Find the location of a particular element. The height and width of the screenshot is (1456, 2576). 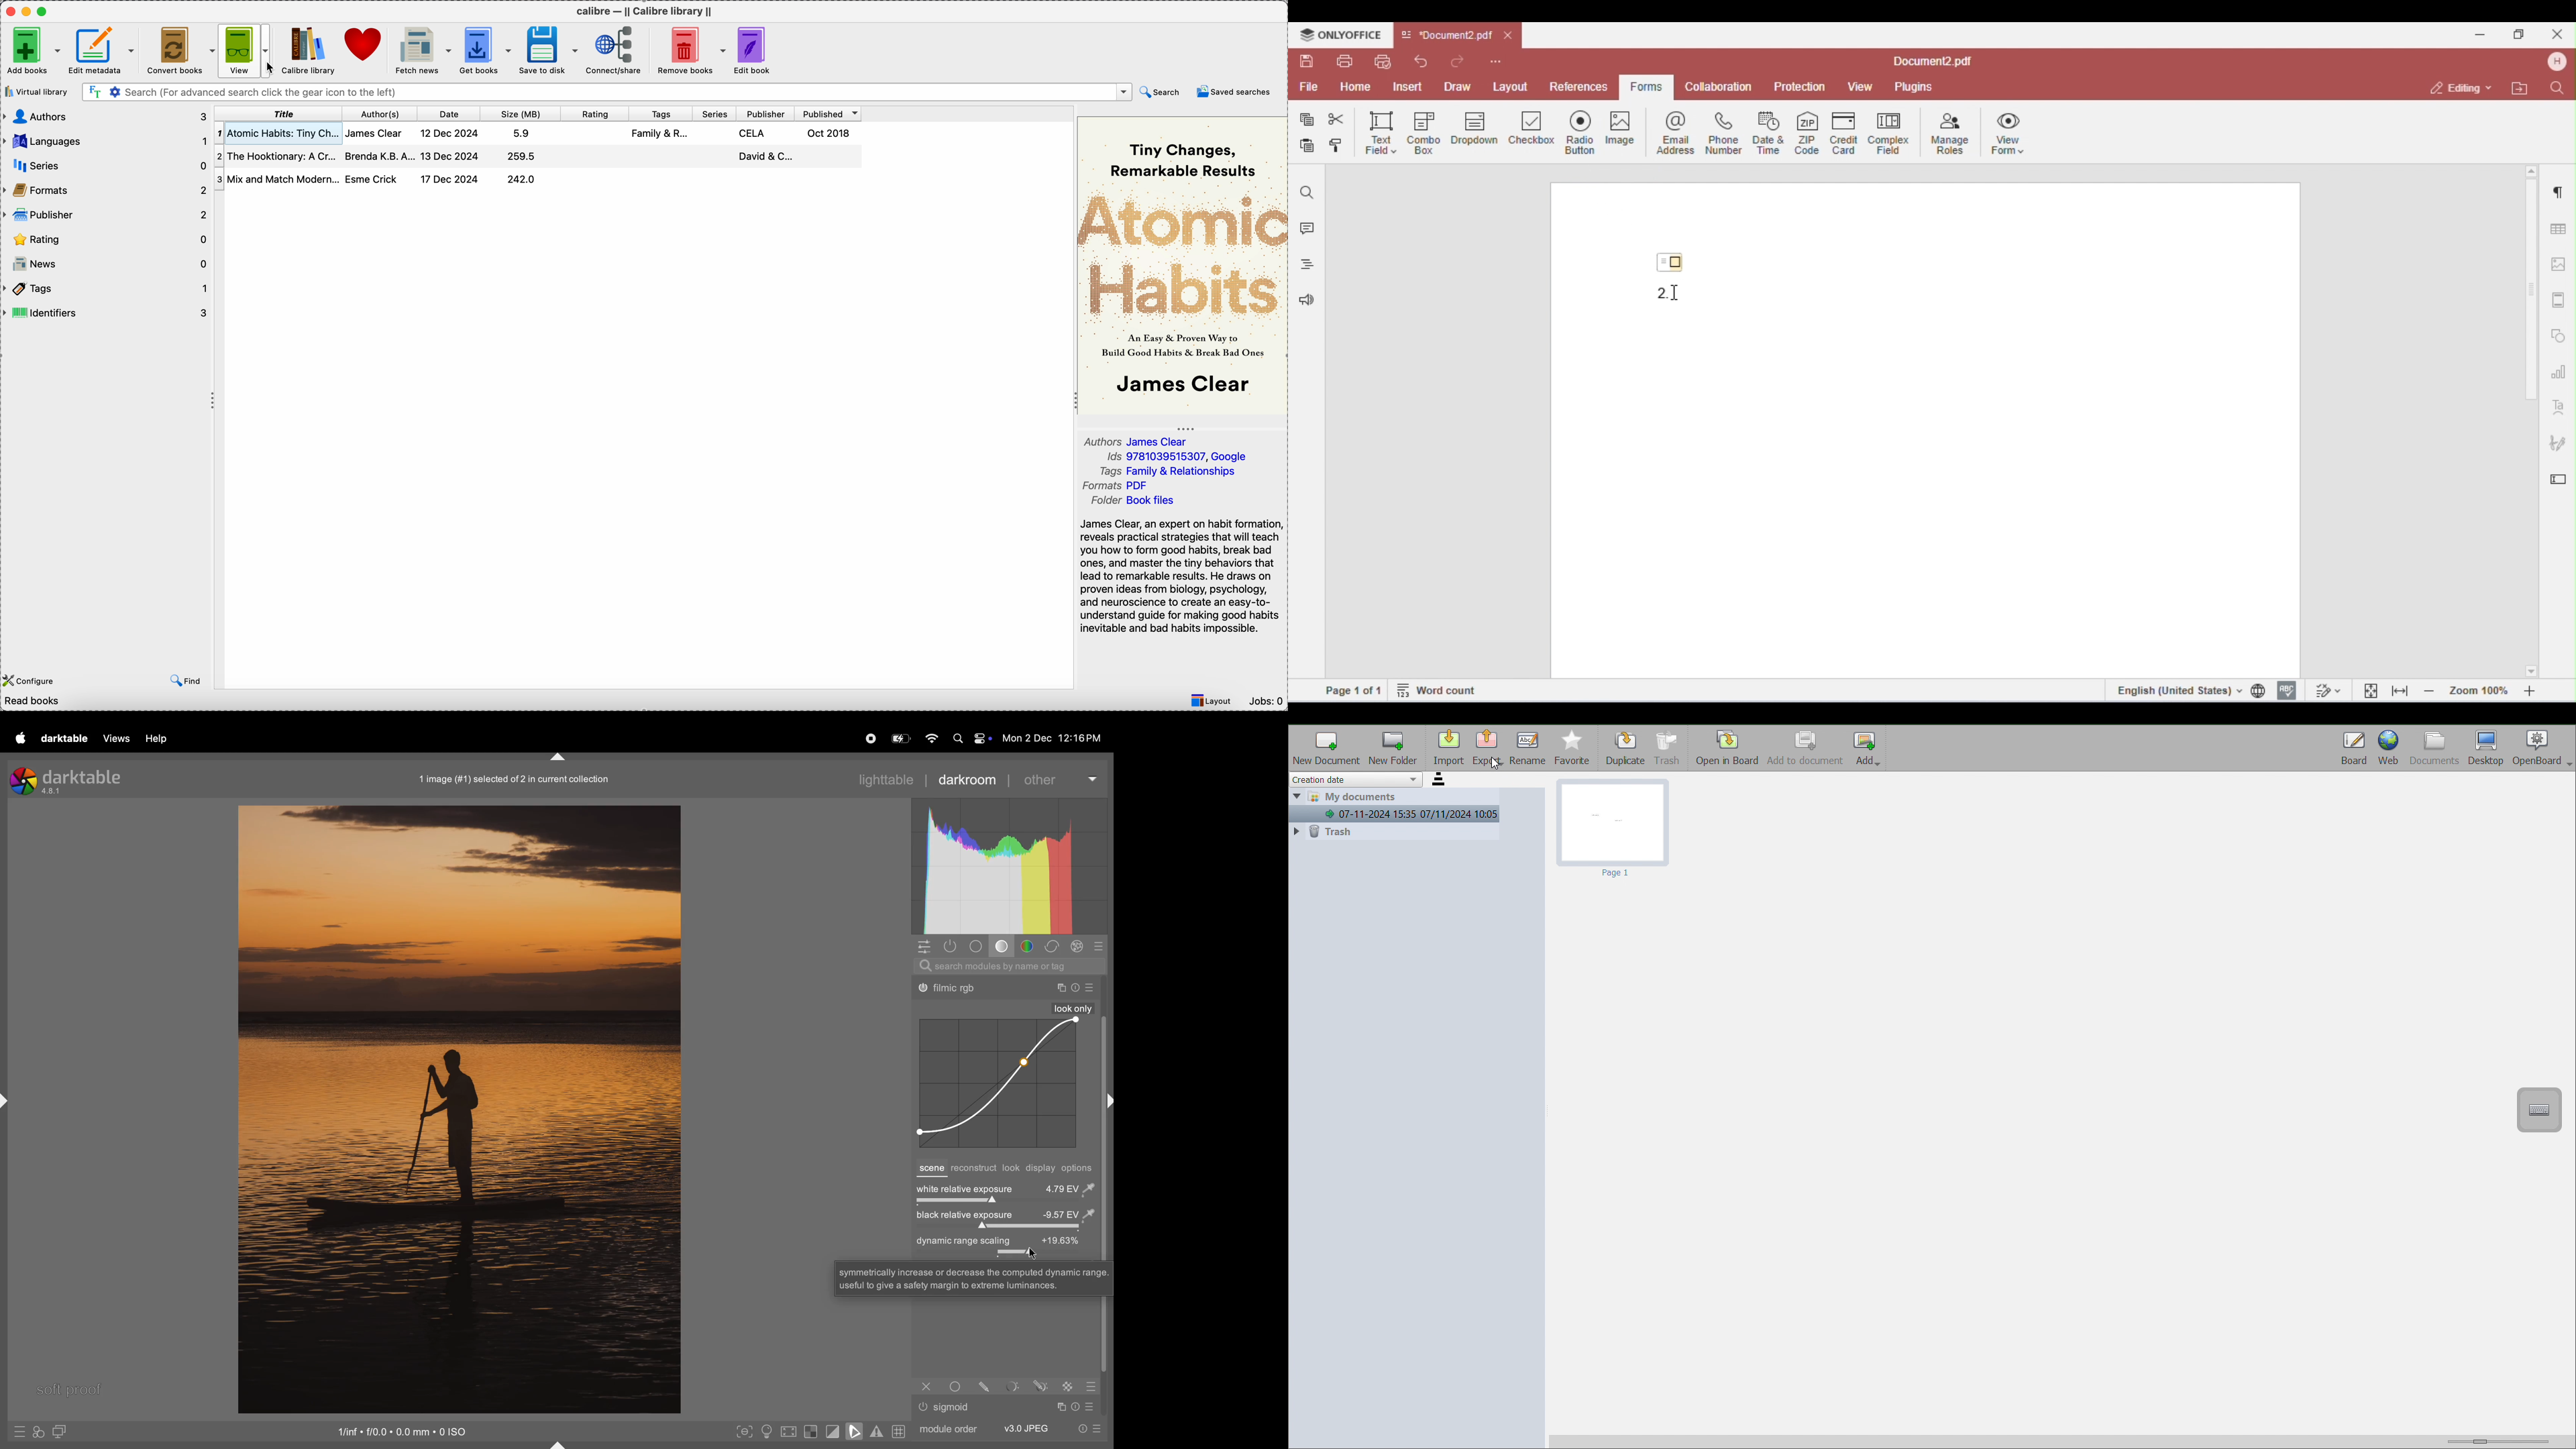

calibre - || Calibre library || is located at coordinates (646, 10).